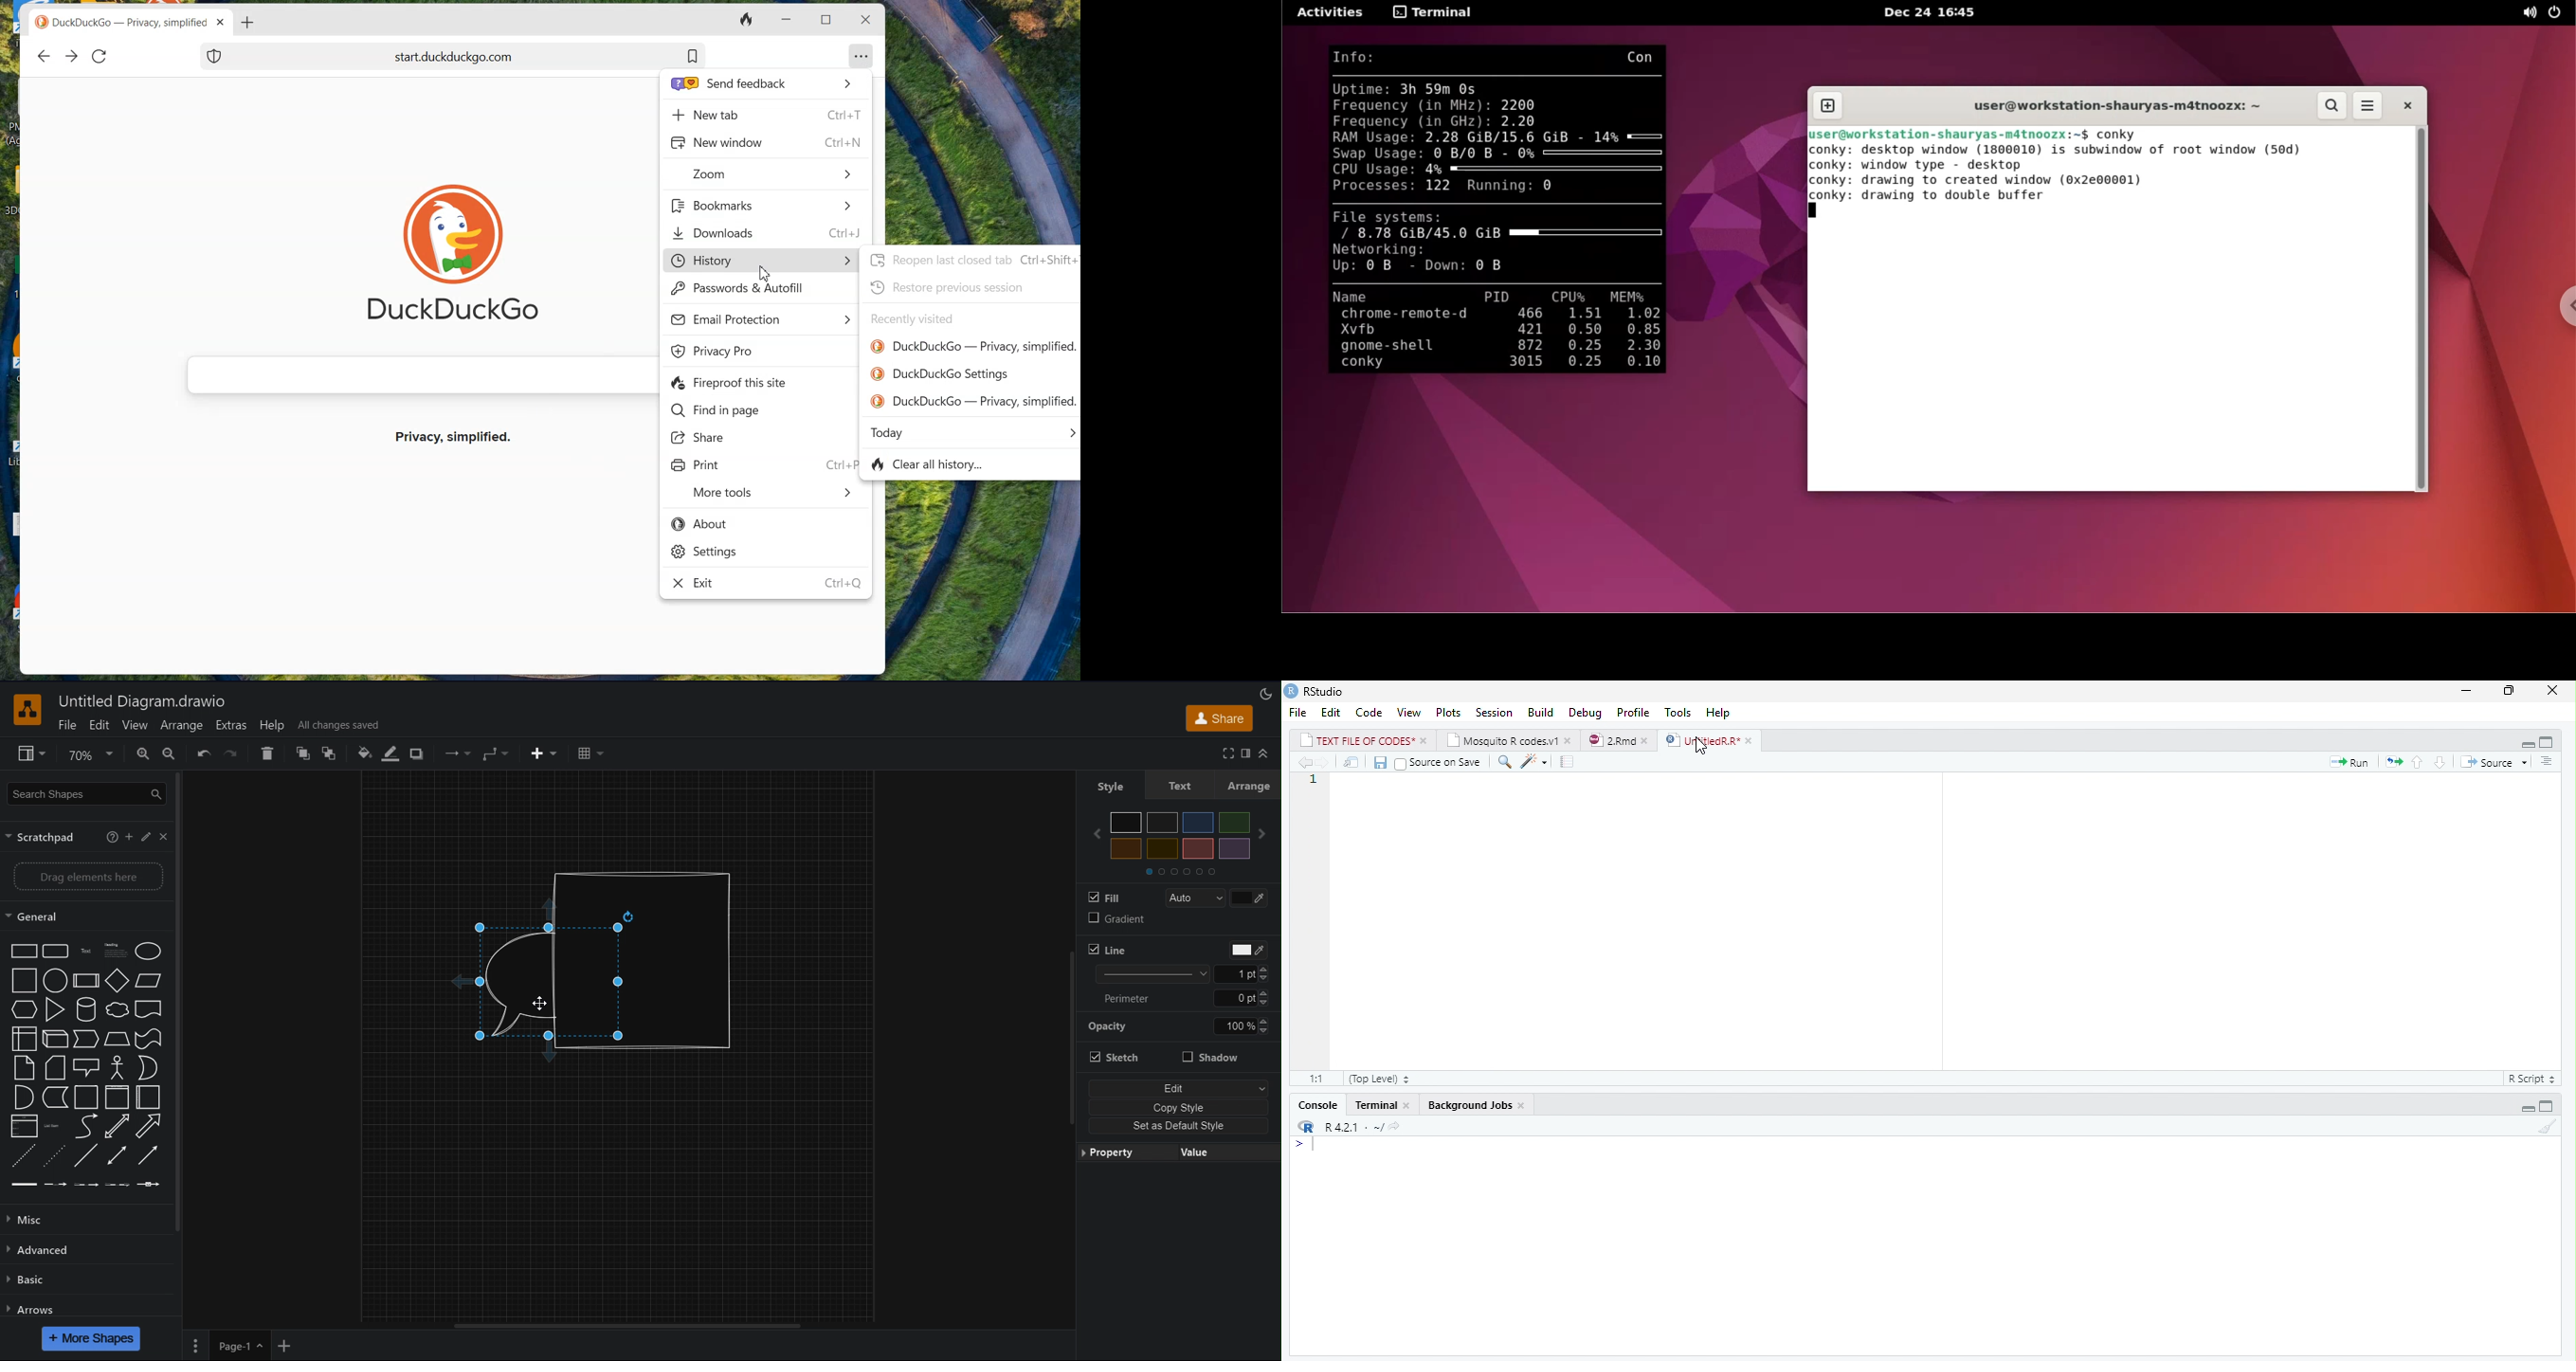 Image resolution: width=2576 pixels, height=1372 pixels. I want to click on Edit, so click(1333, 712).